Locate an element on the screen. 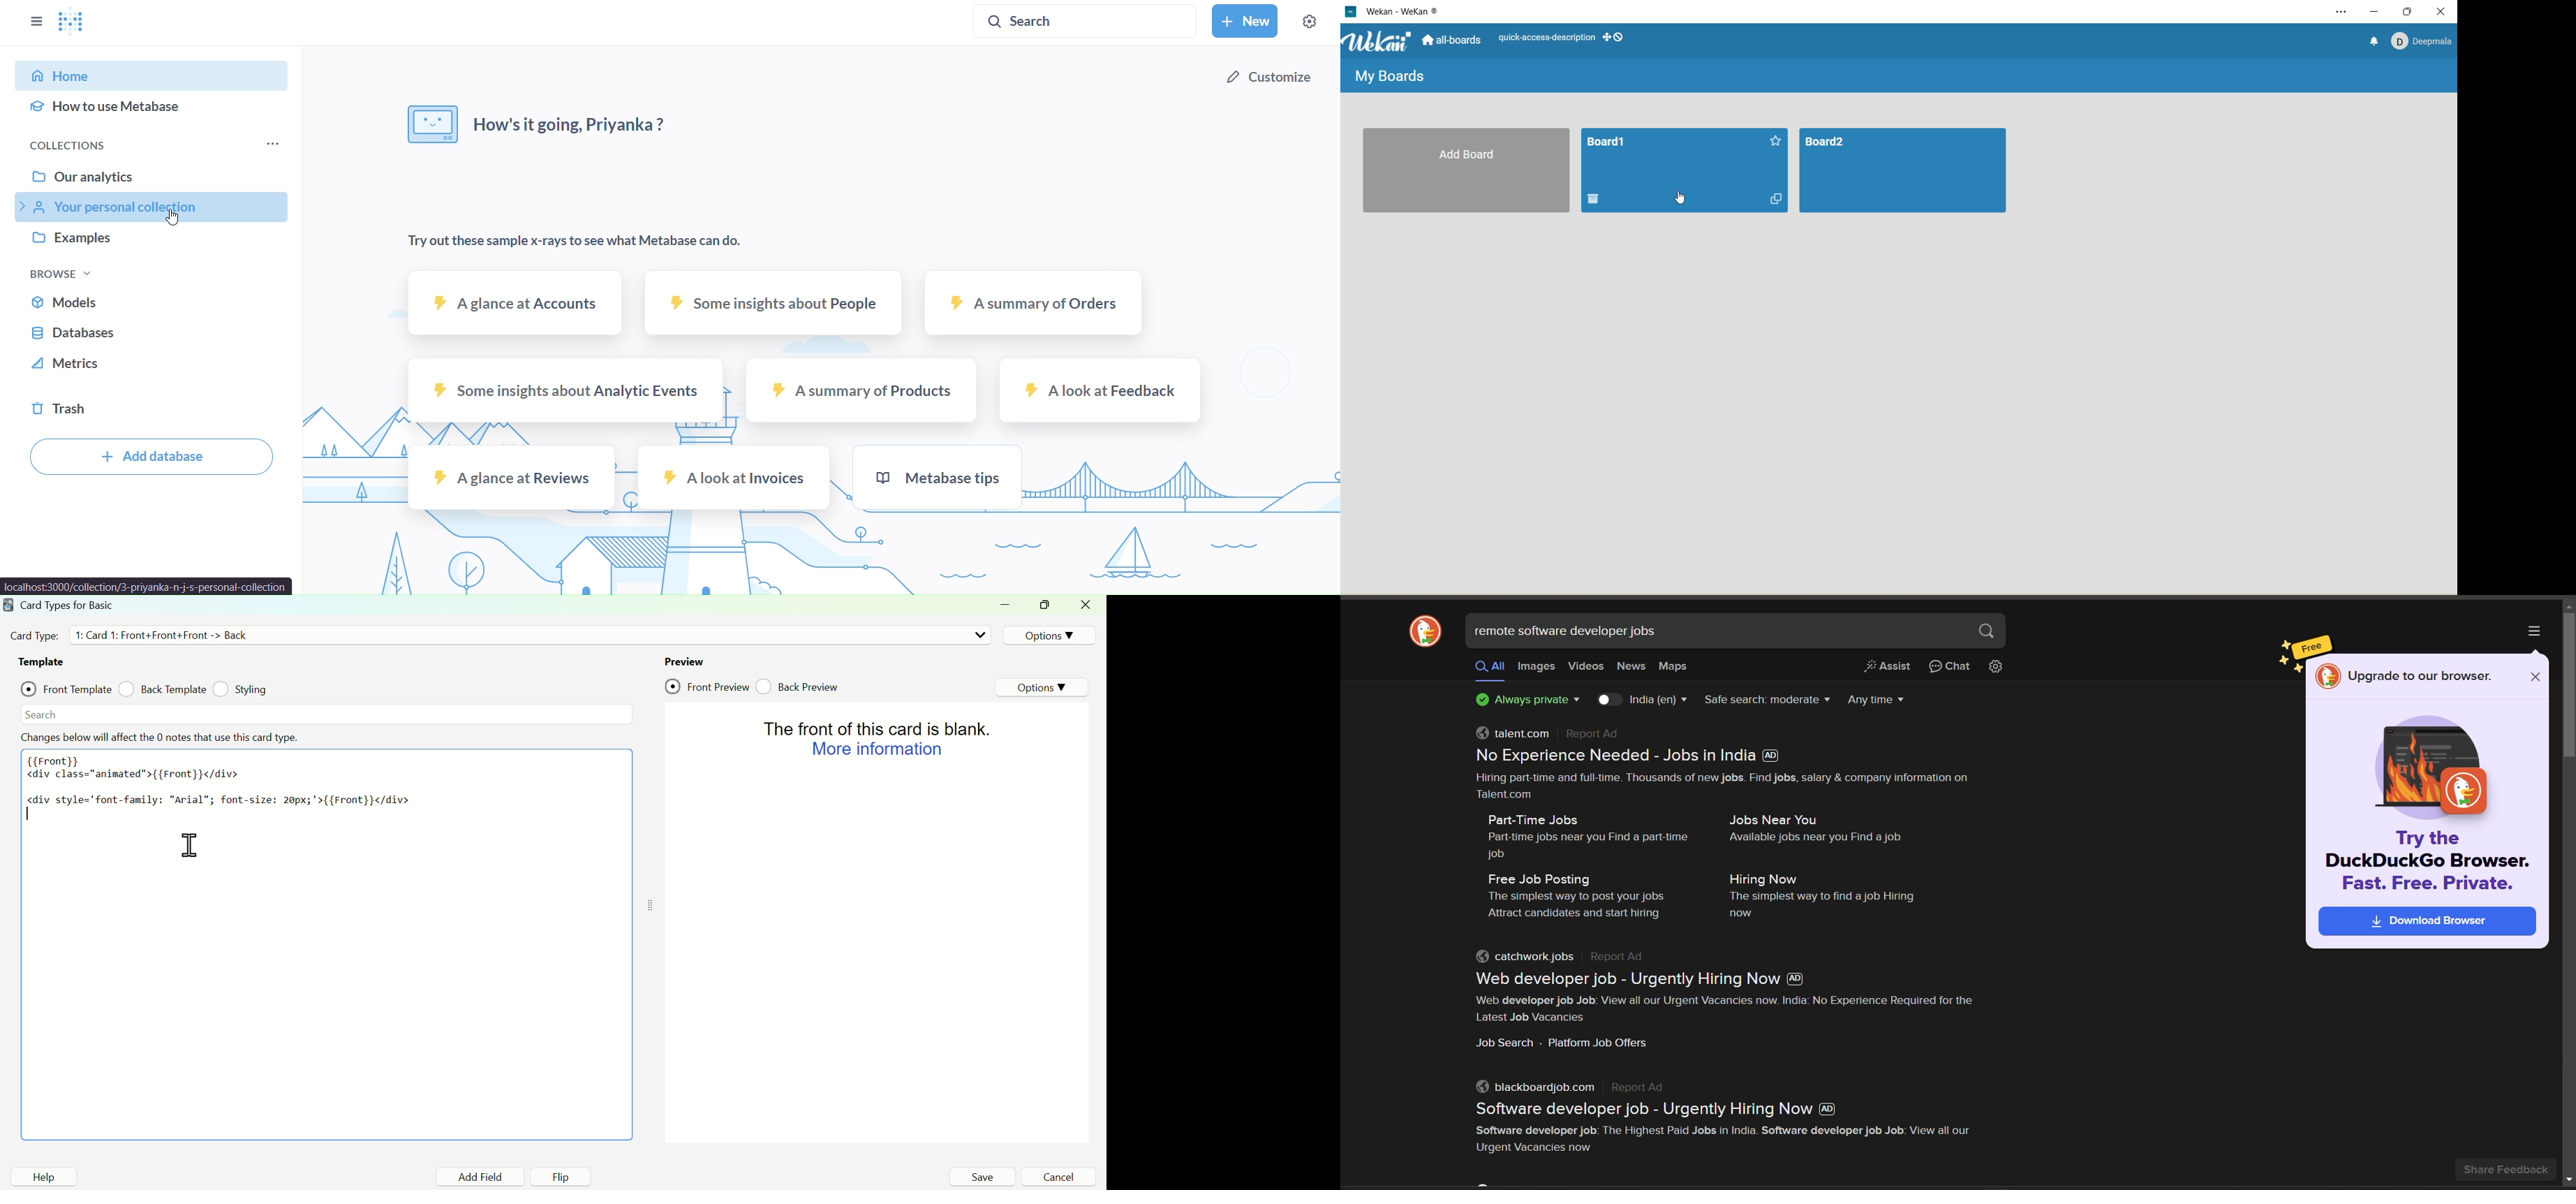 Image resolution: width=2576 pixels, height=1204 pixels. flip is located at coordinates (562, 1177).